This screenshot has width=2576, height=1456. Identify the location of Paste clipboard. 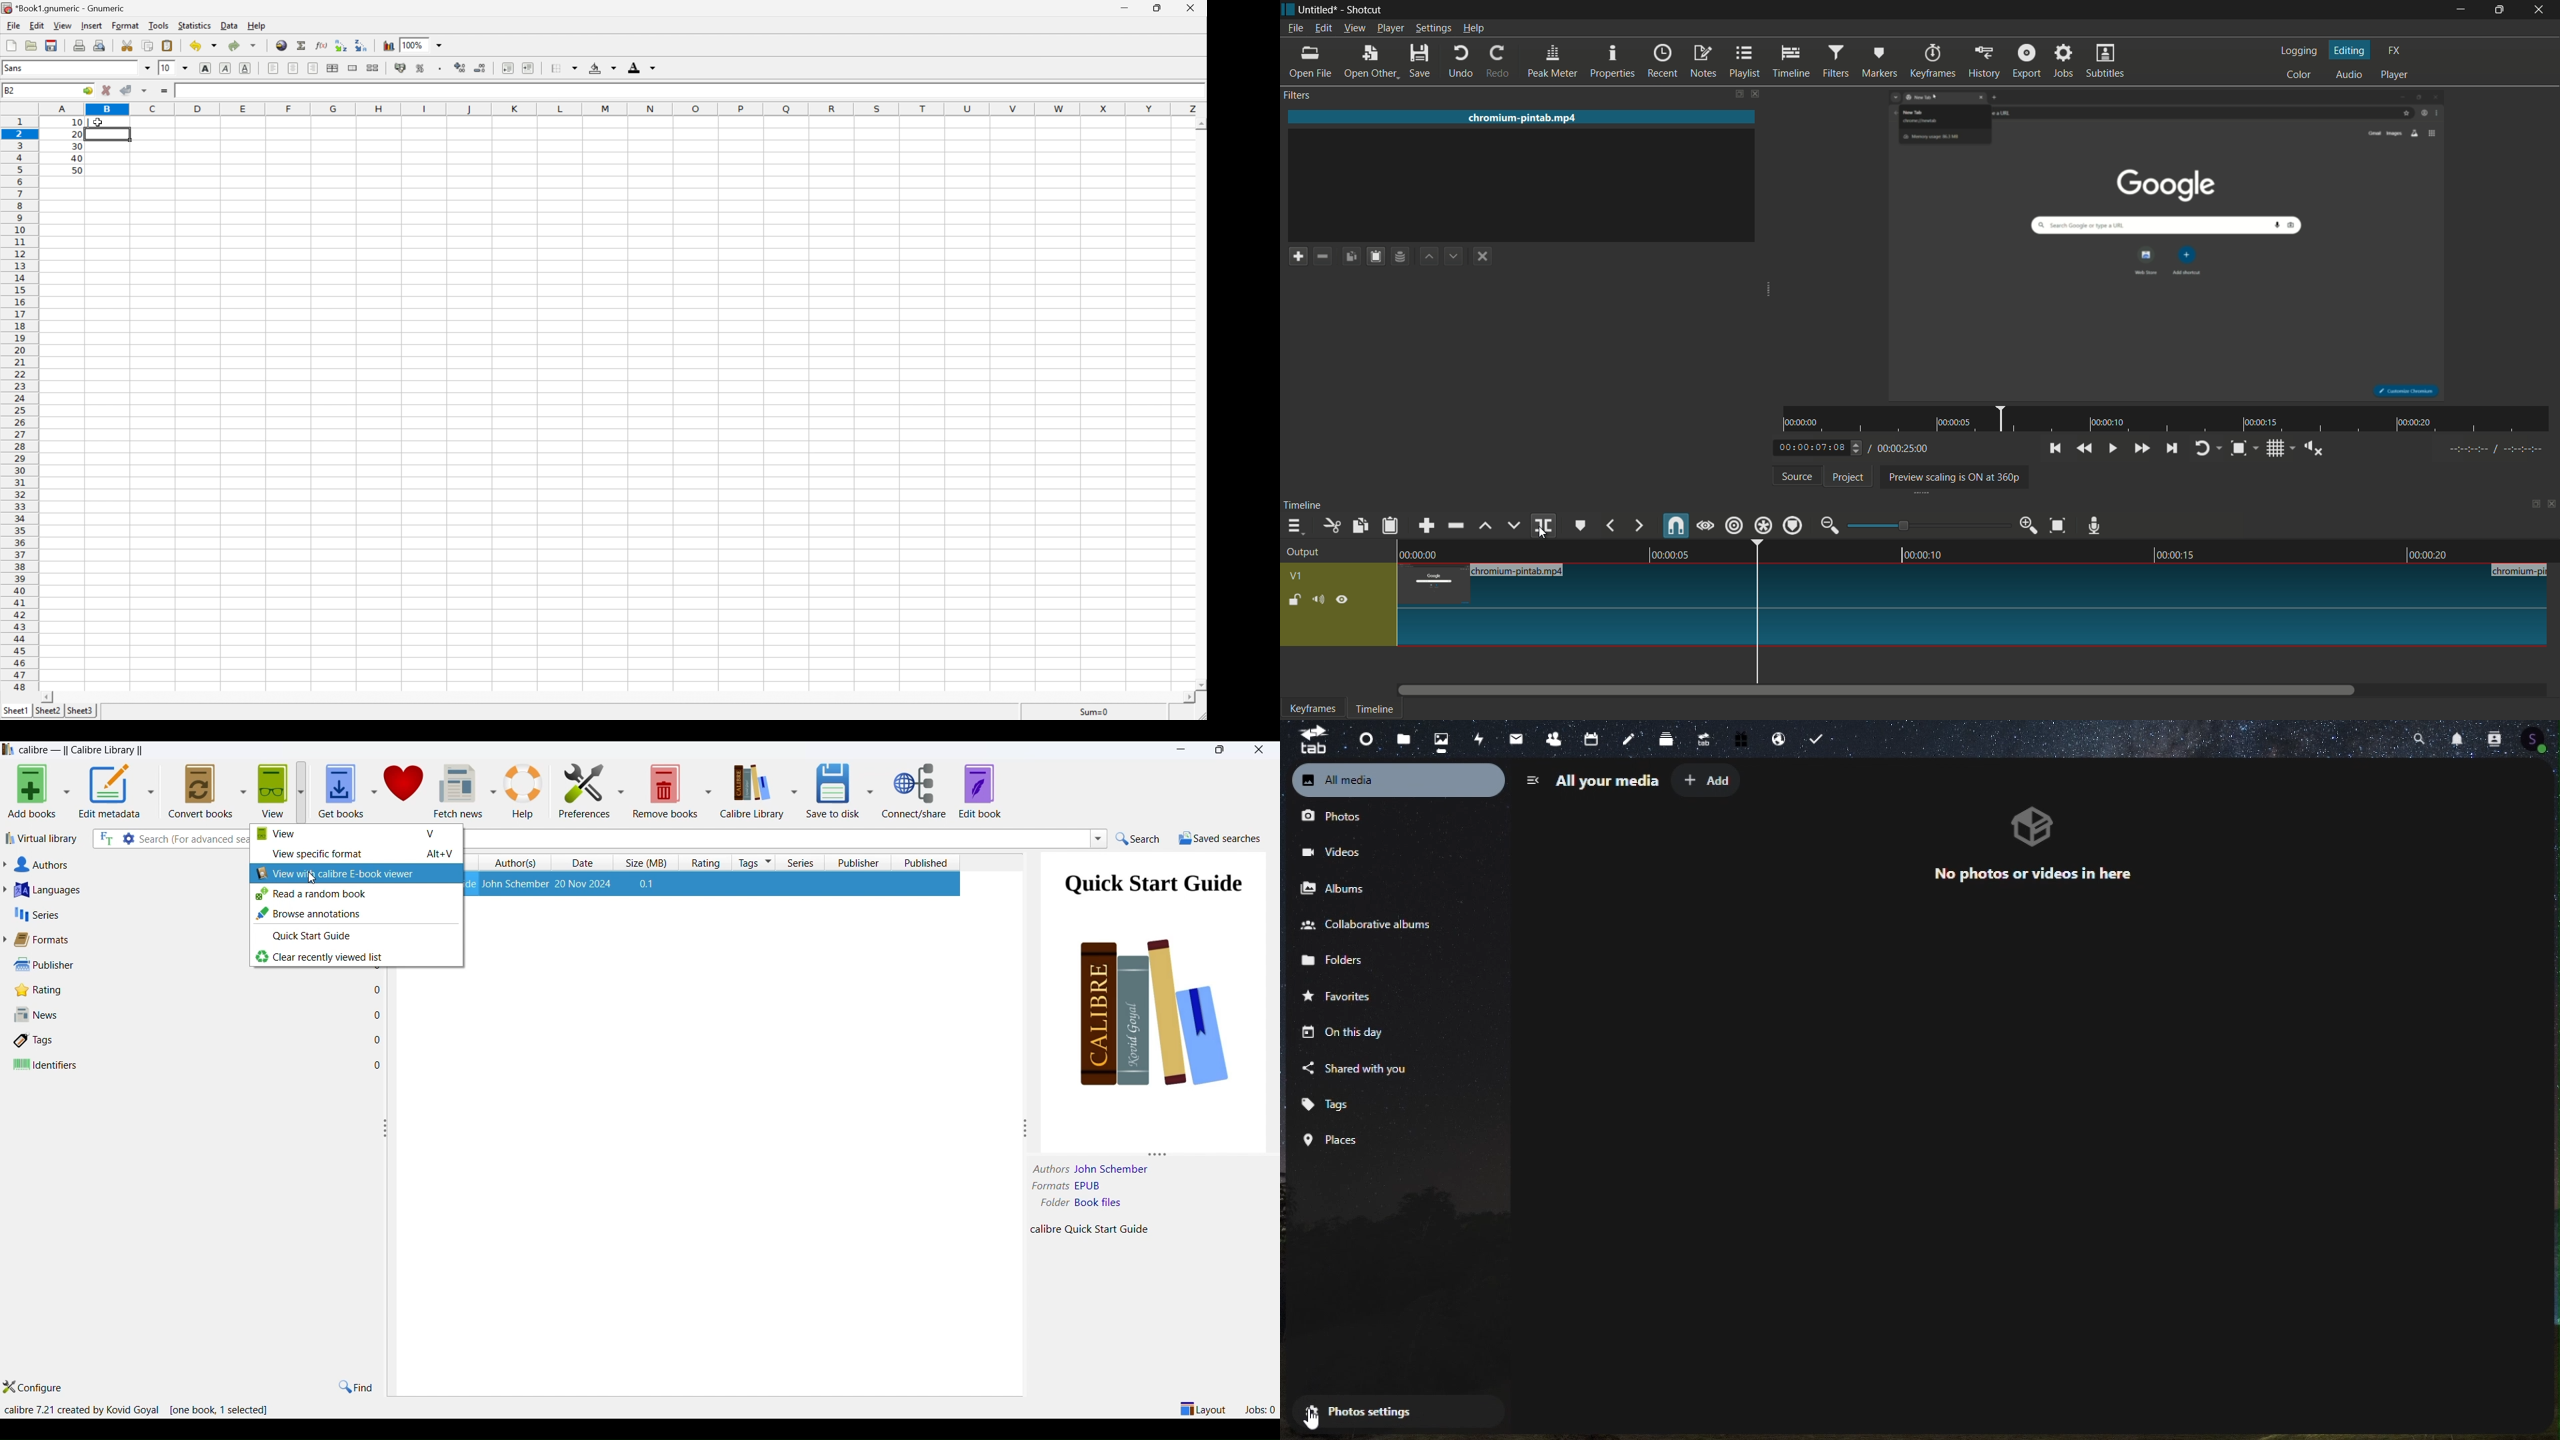
(167, 46).